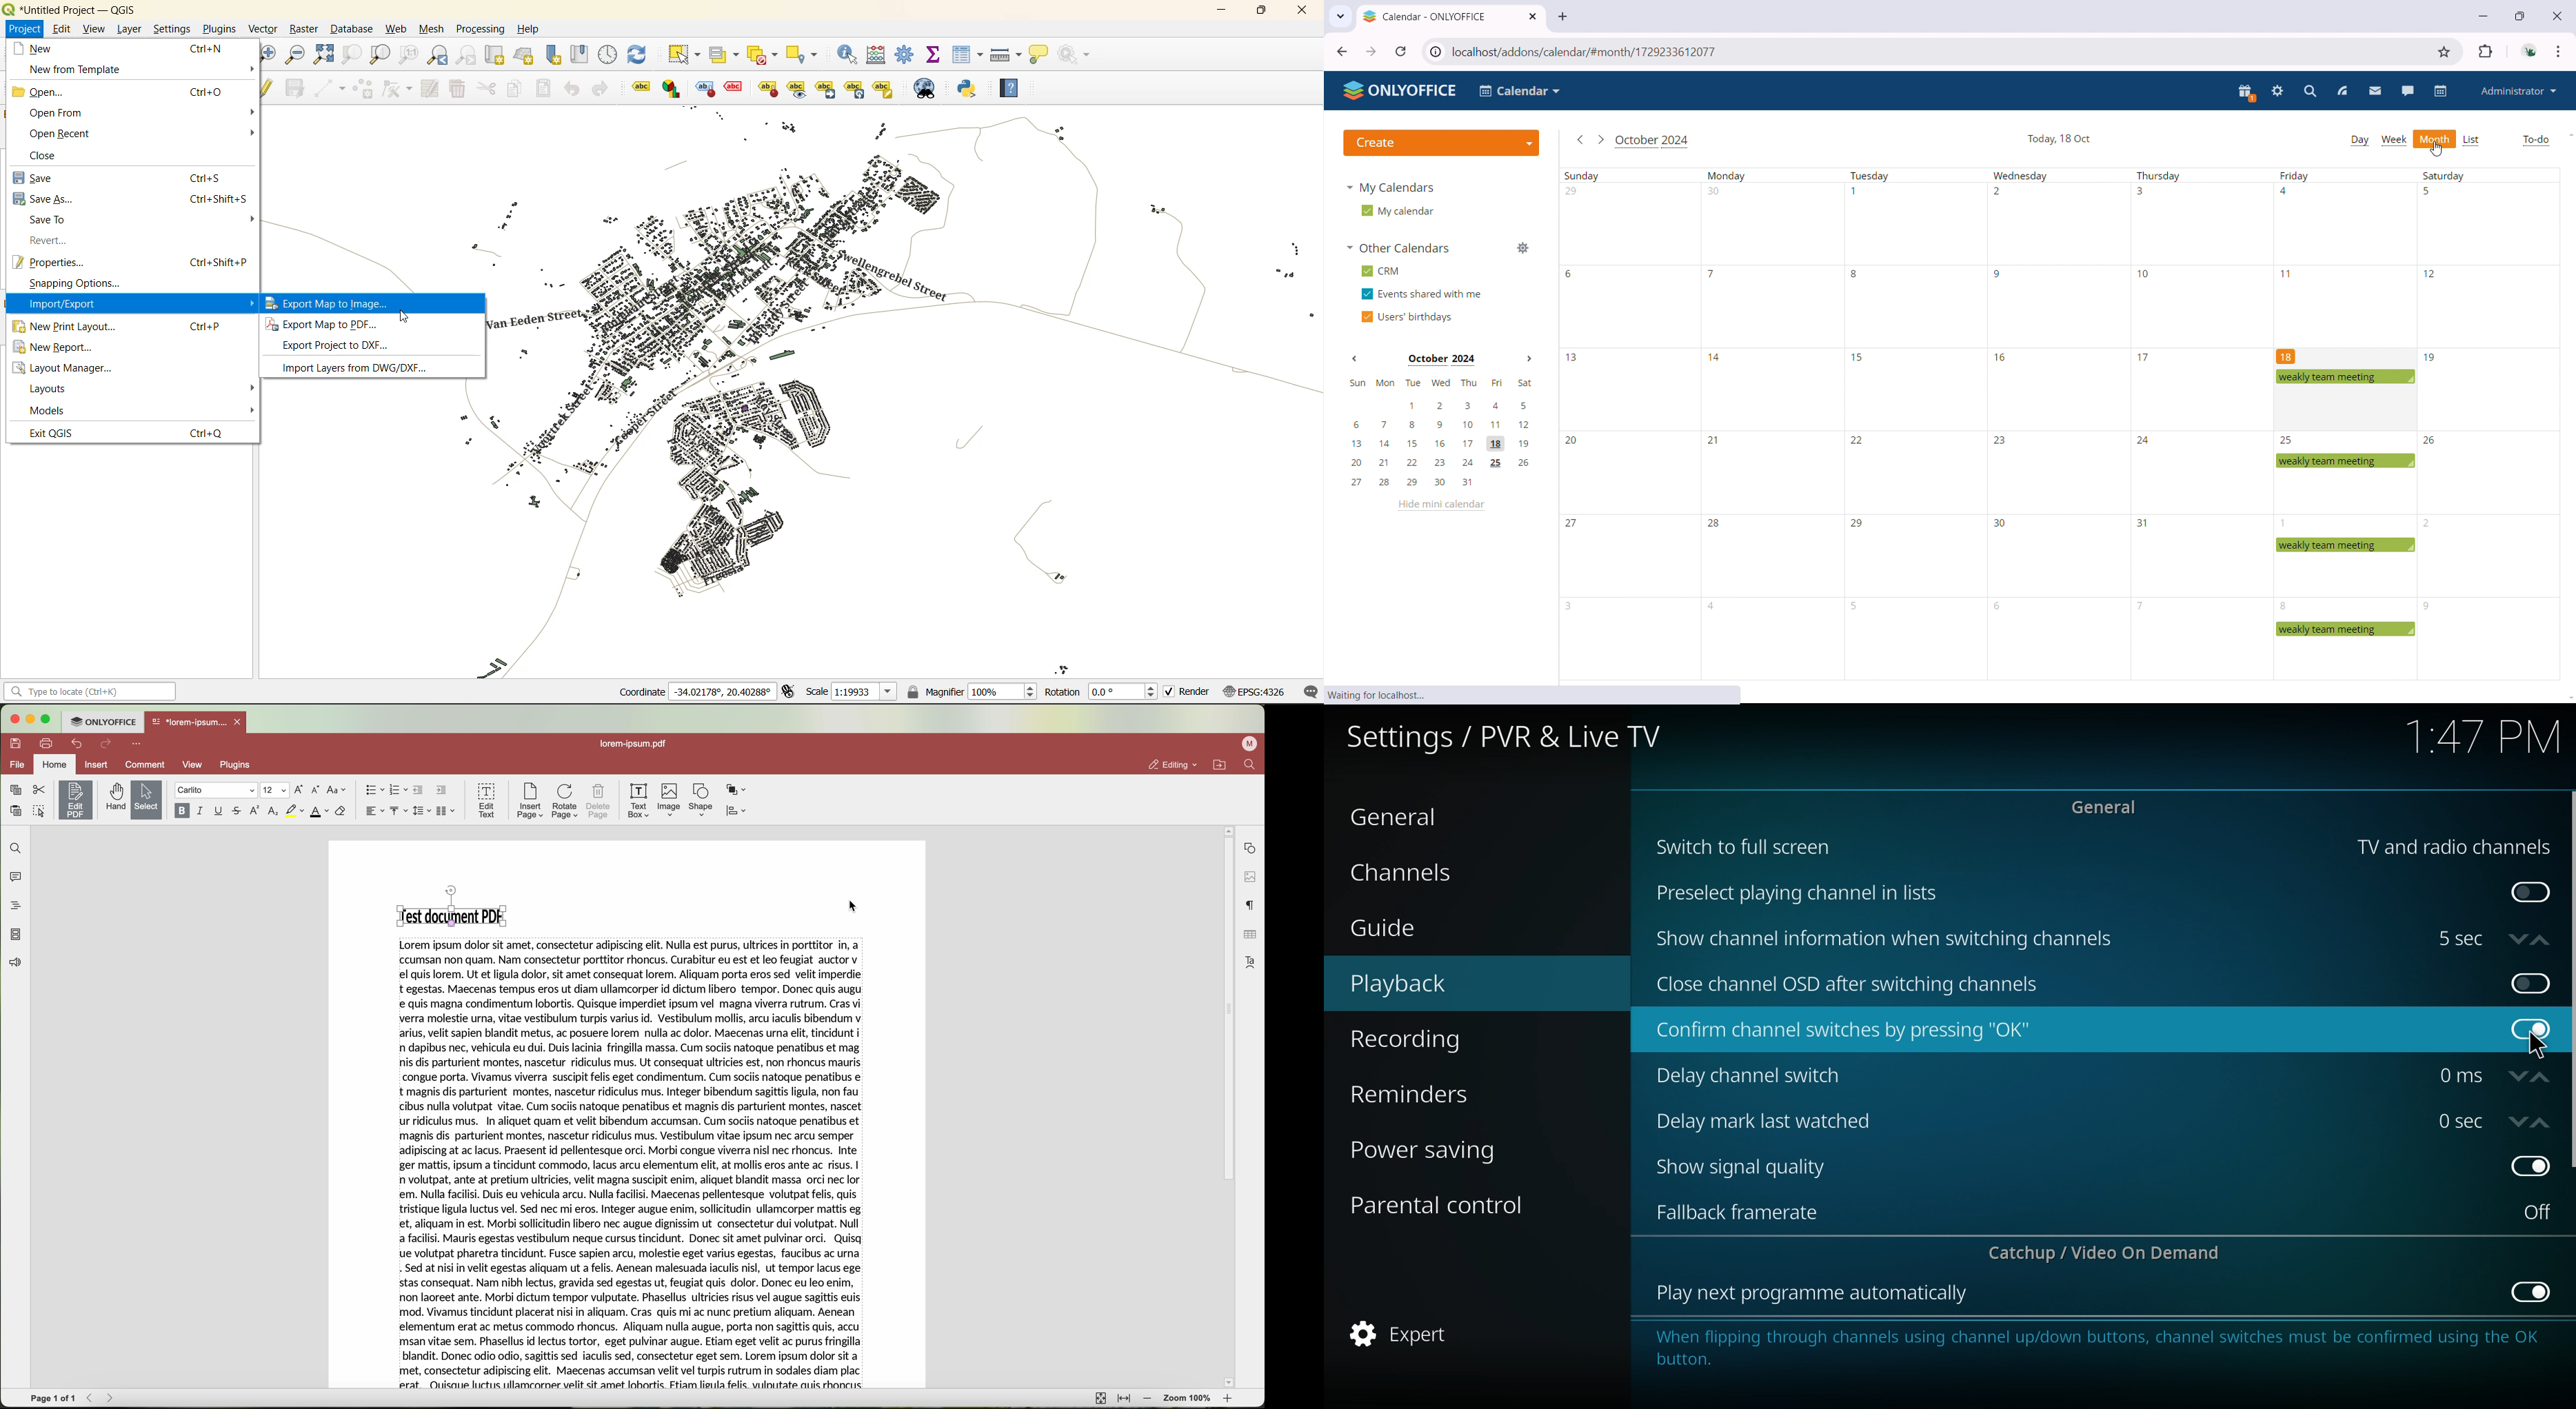  What do you see at coordinates (514, 88) in the screenshot?
I see `copy` at bounding box center [514, 88].